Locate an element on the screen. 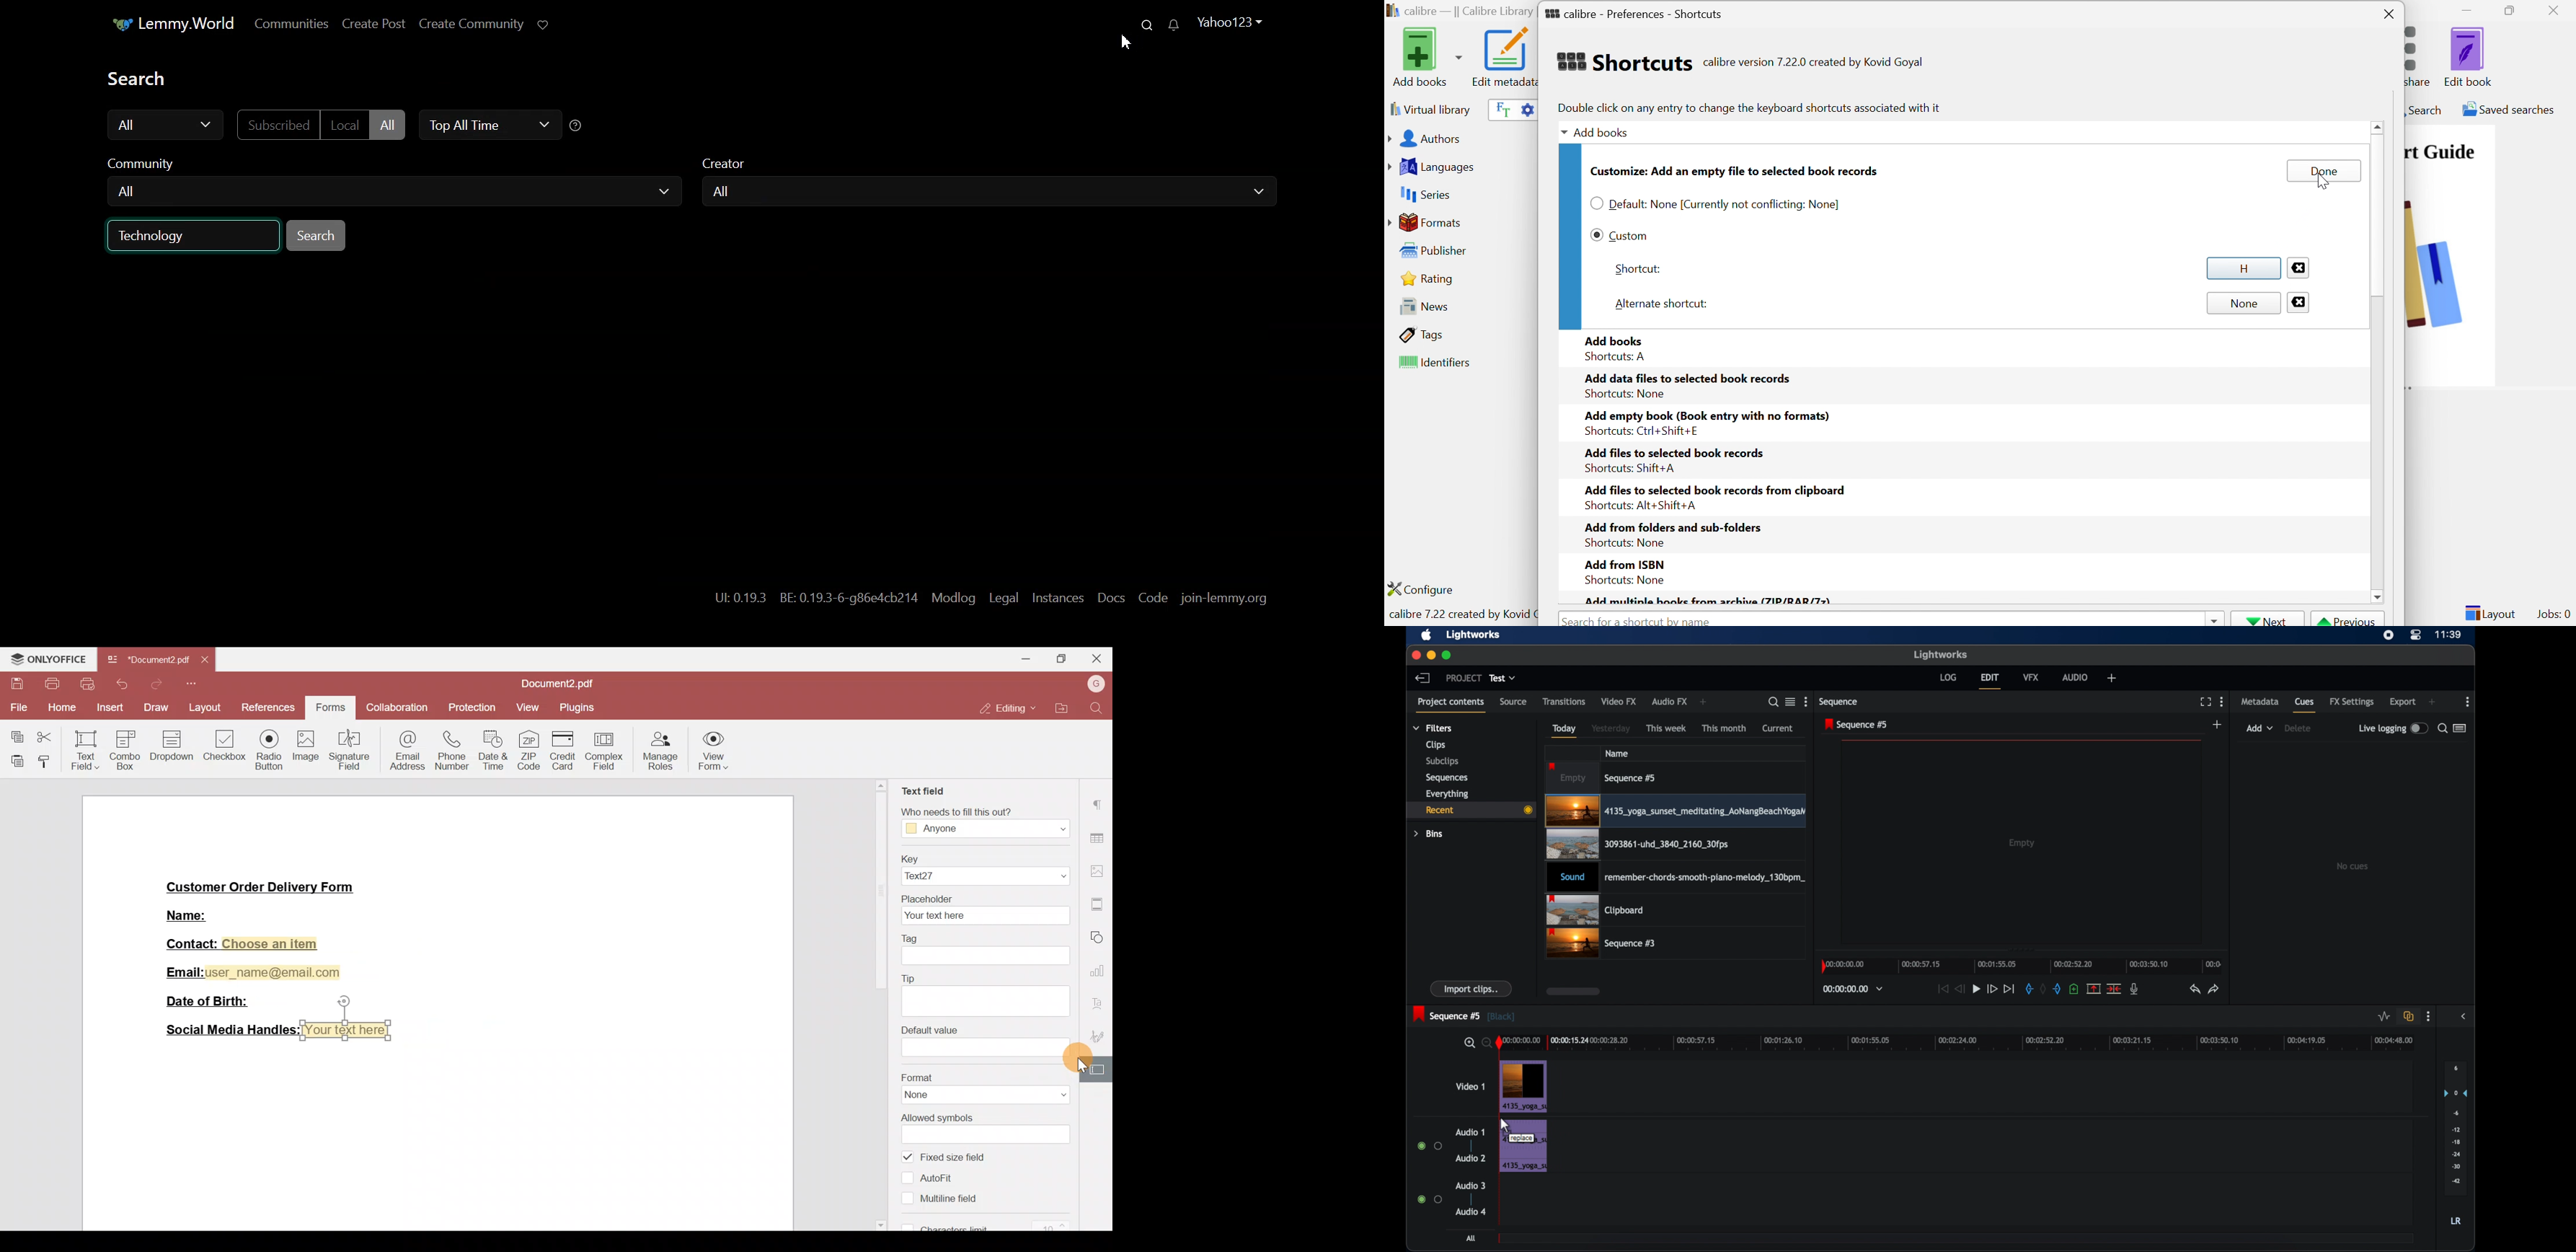 The height and width of the screenshot is (1260, 2576). All is located at coordinates (387, 125).